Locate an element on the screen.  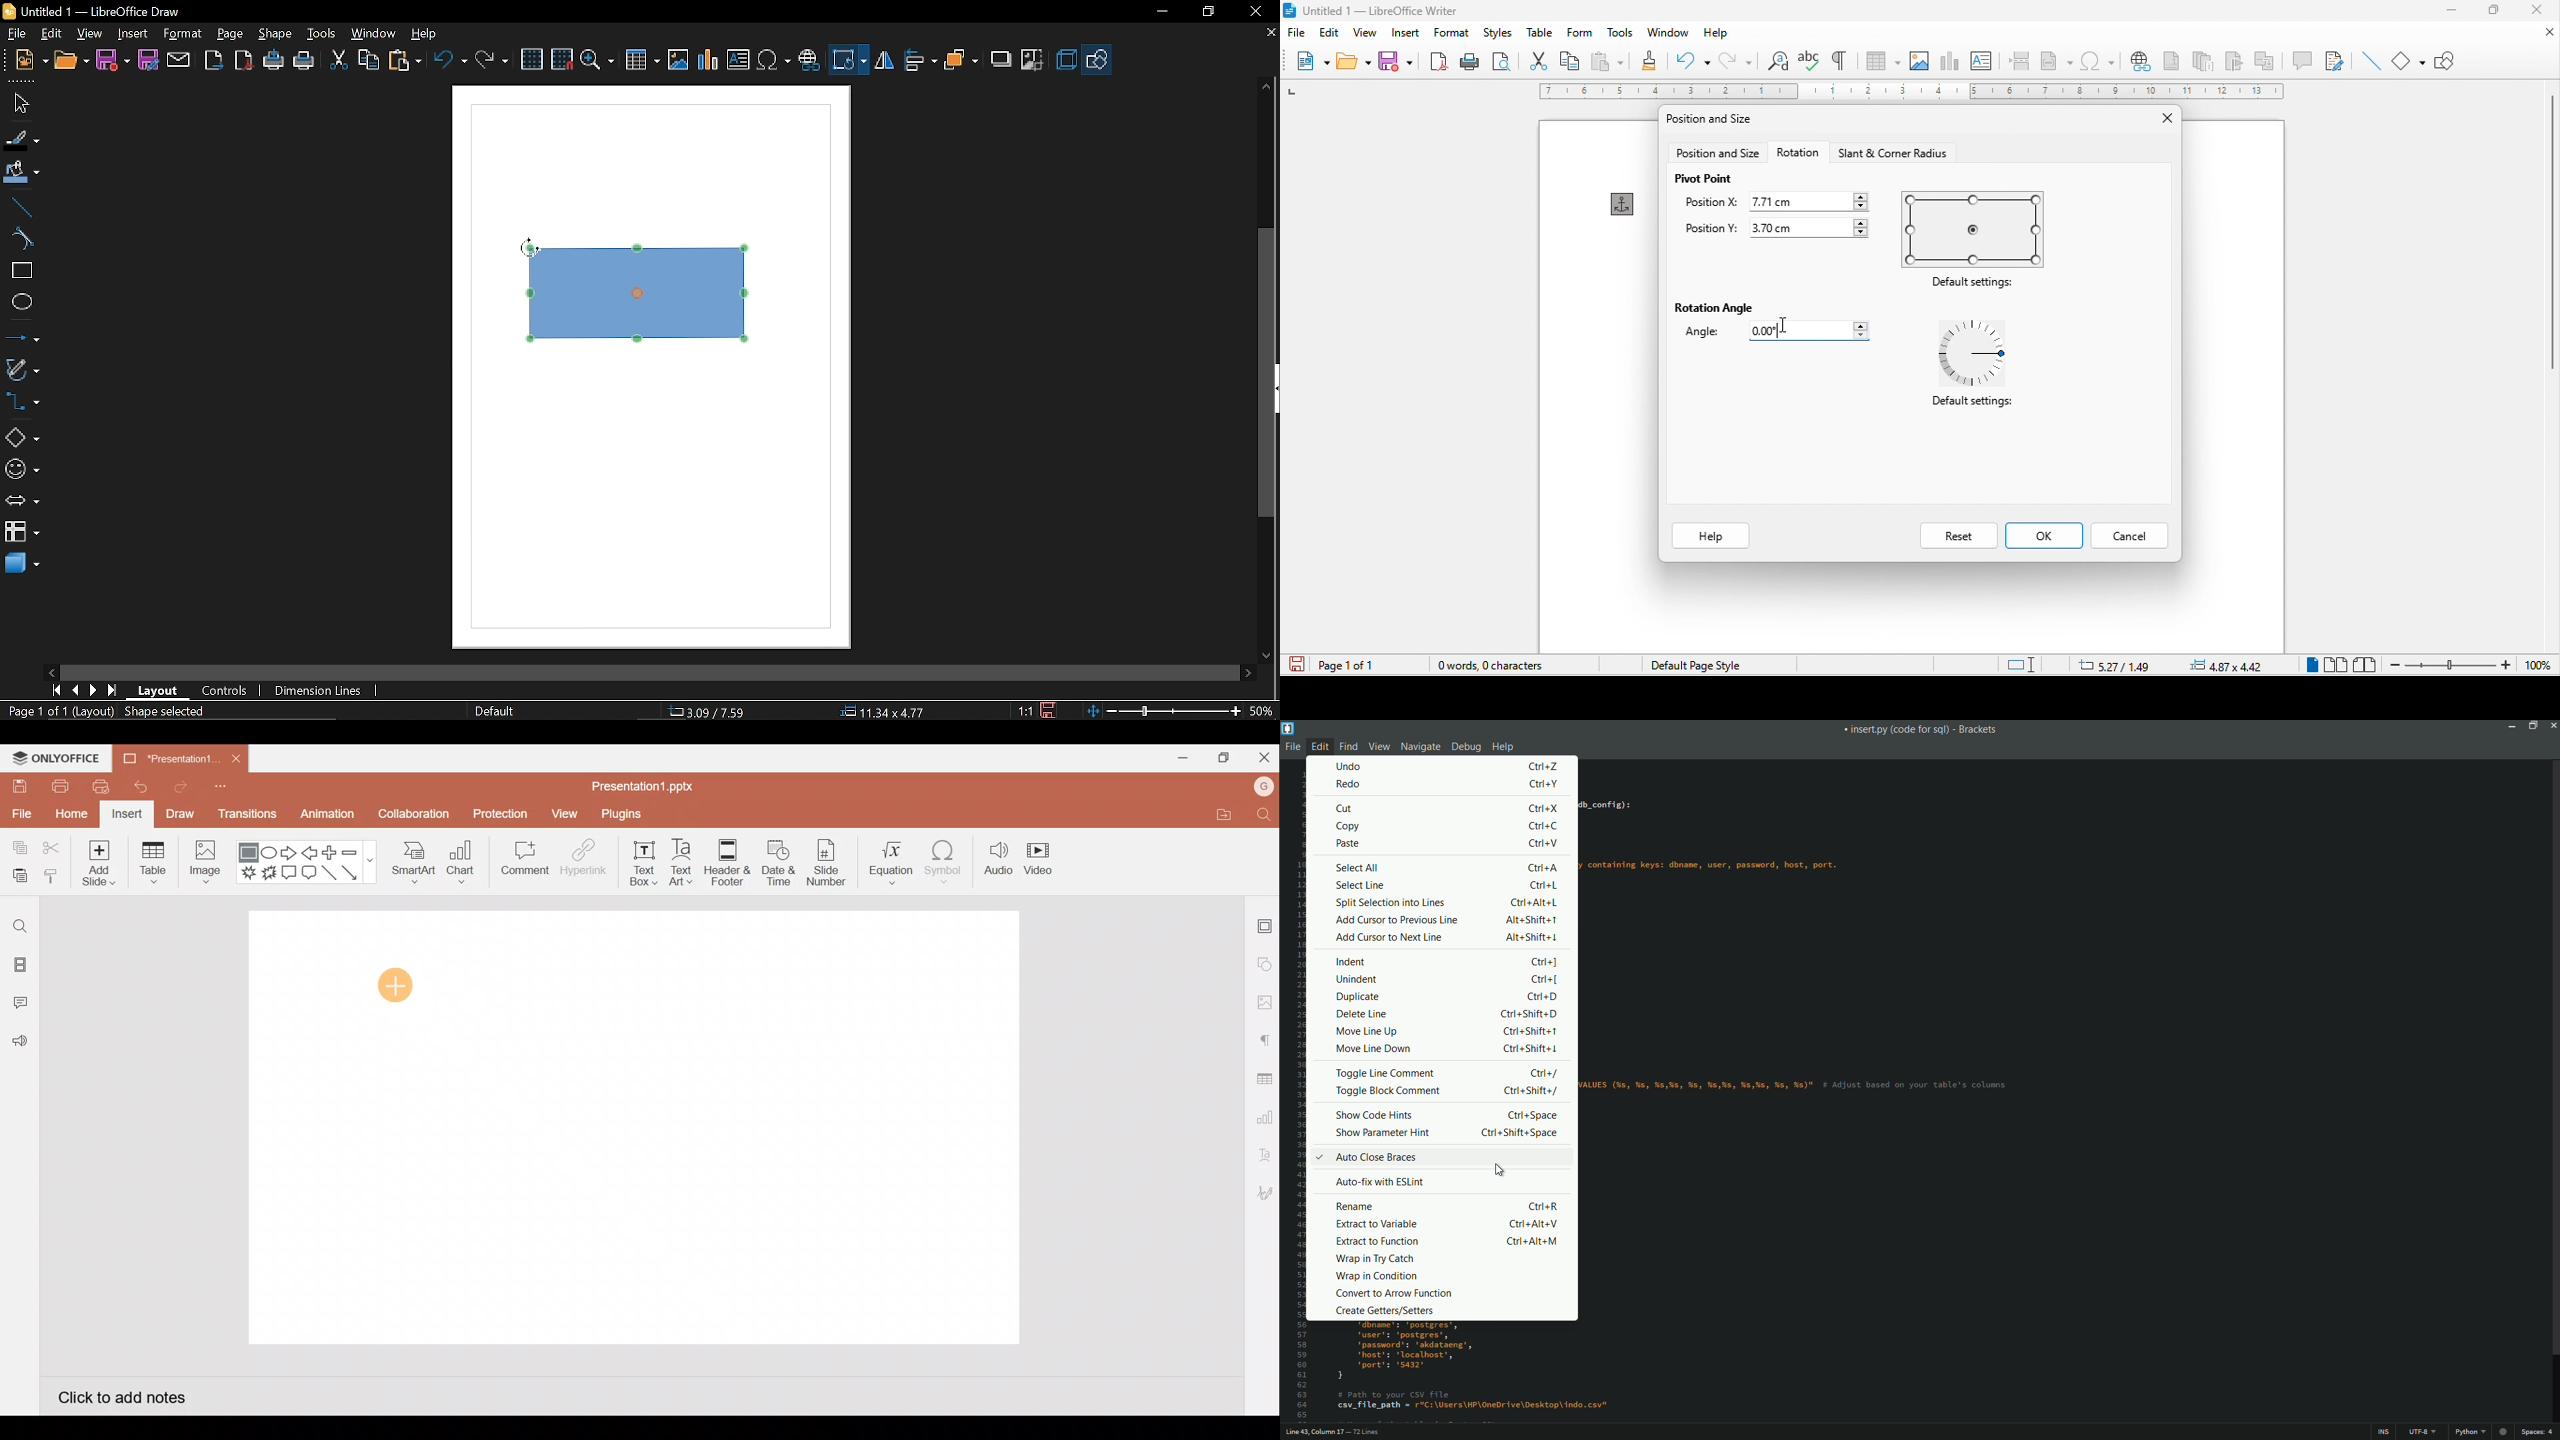
Default settings: is located at coordinates (1970, 403).